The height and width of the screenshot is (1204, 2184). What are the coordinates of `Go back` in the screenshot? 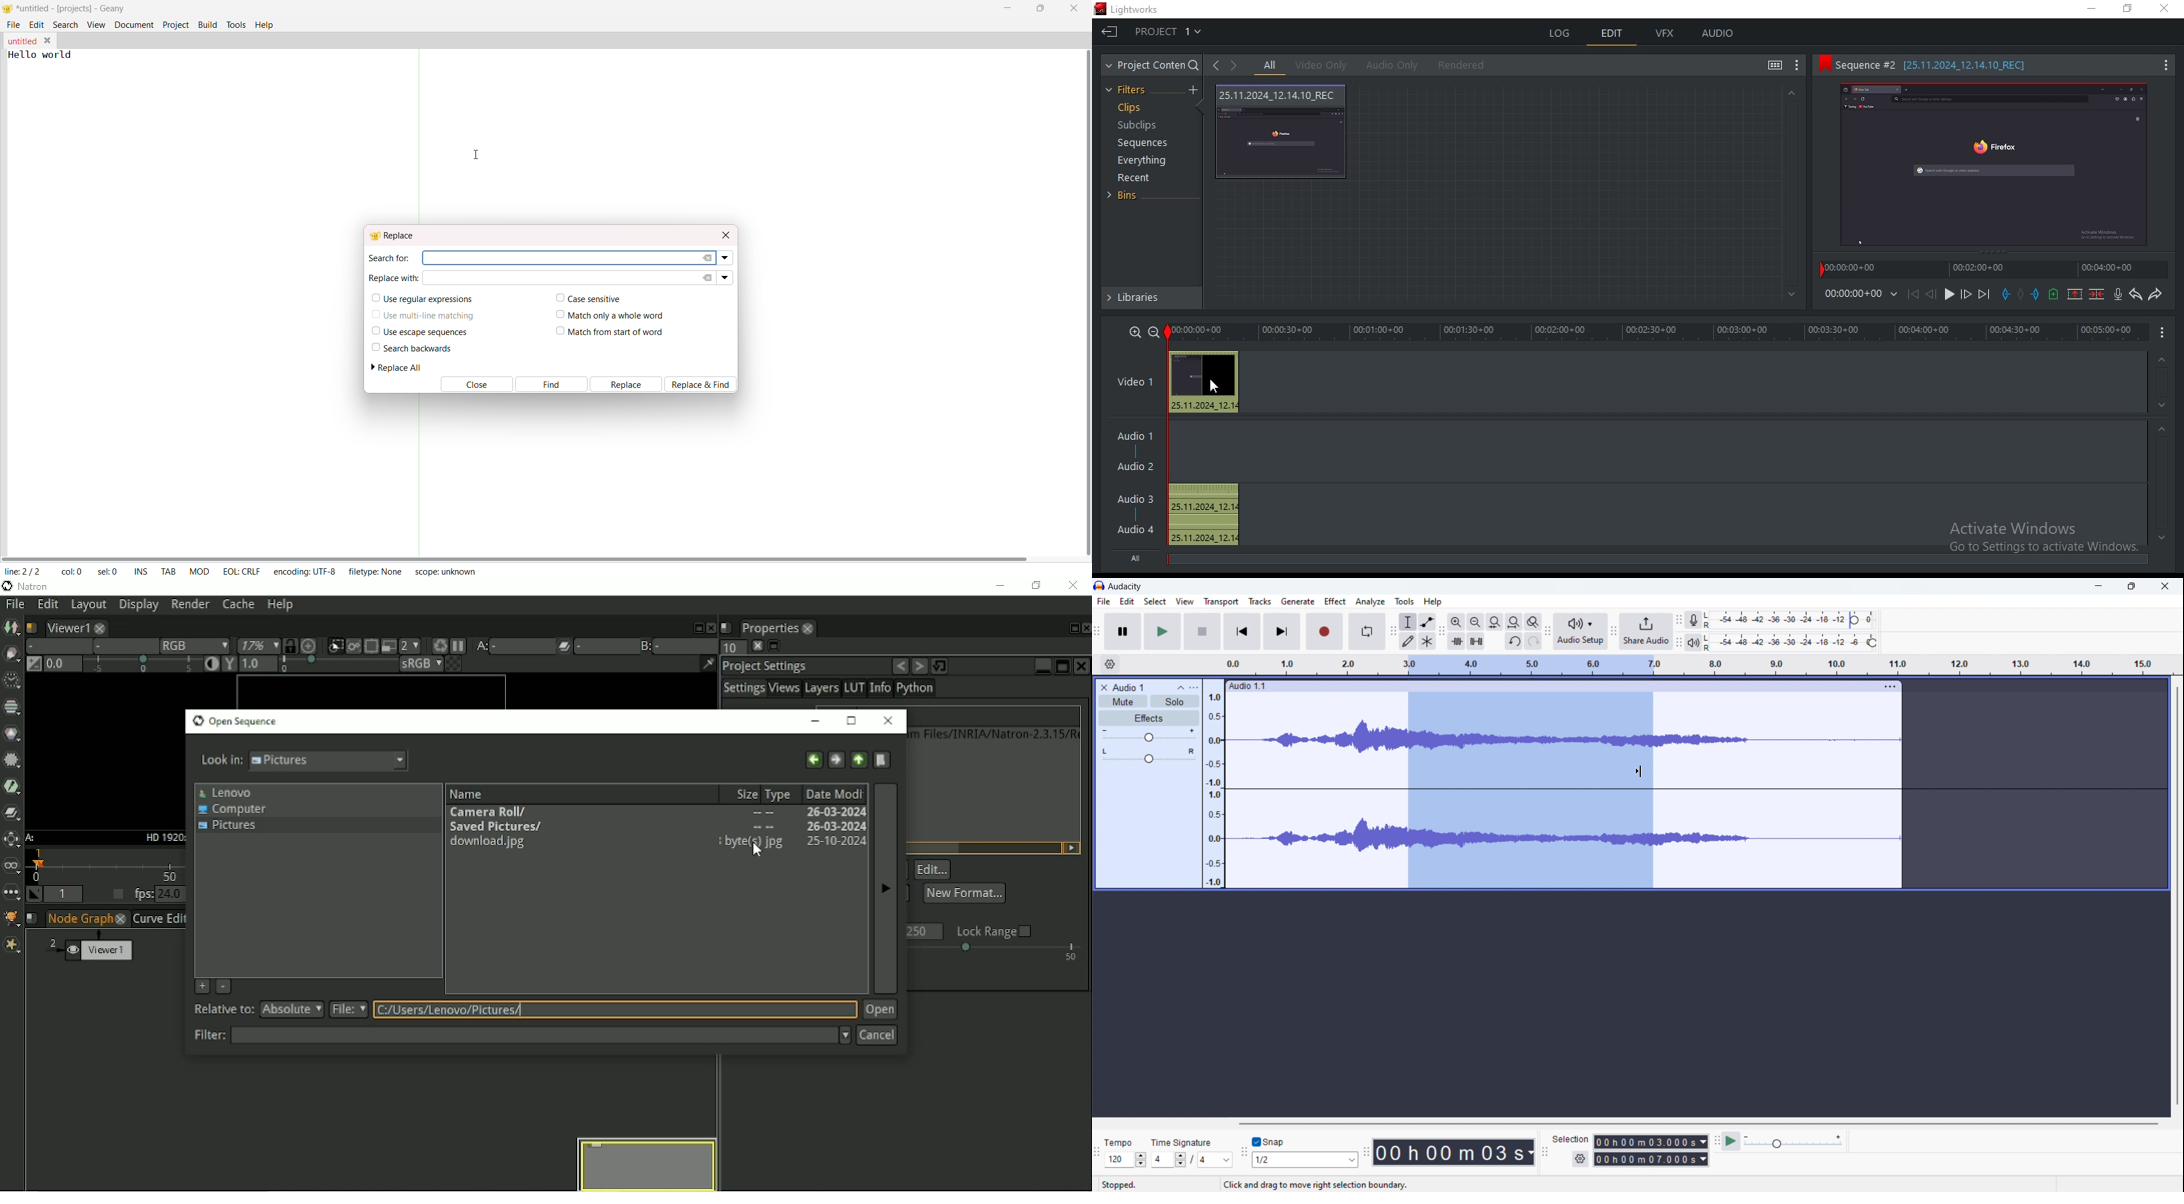 It's located at (813, 758).